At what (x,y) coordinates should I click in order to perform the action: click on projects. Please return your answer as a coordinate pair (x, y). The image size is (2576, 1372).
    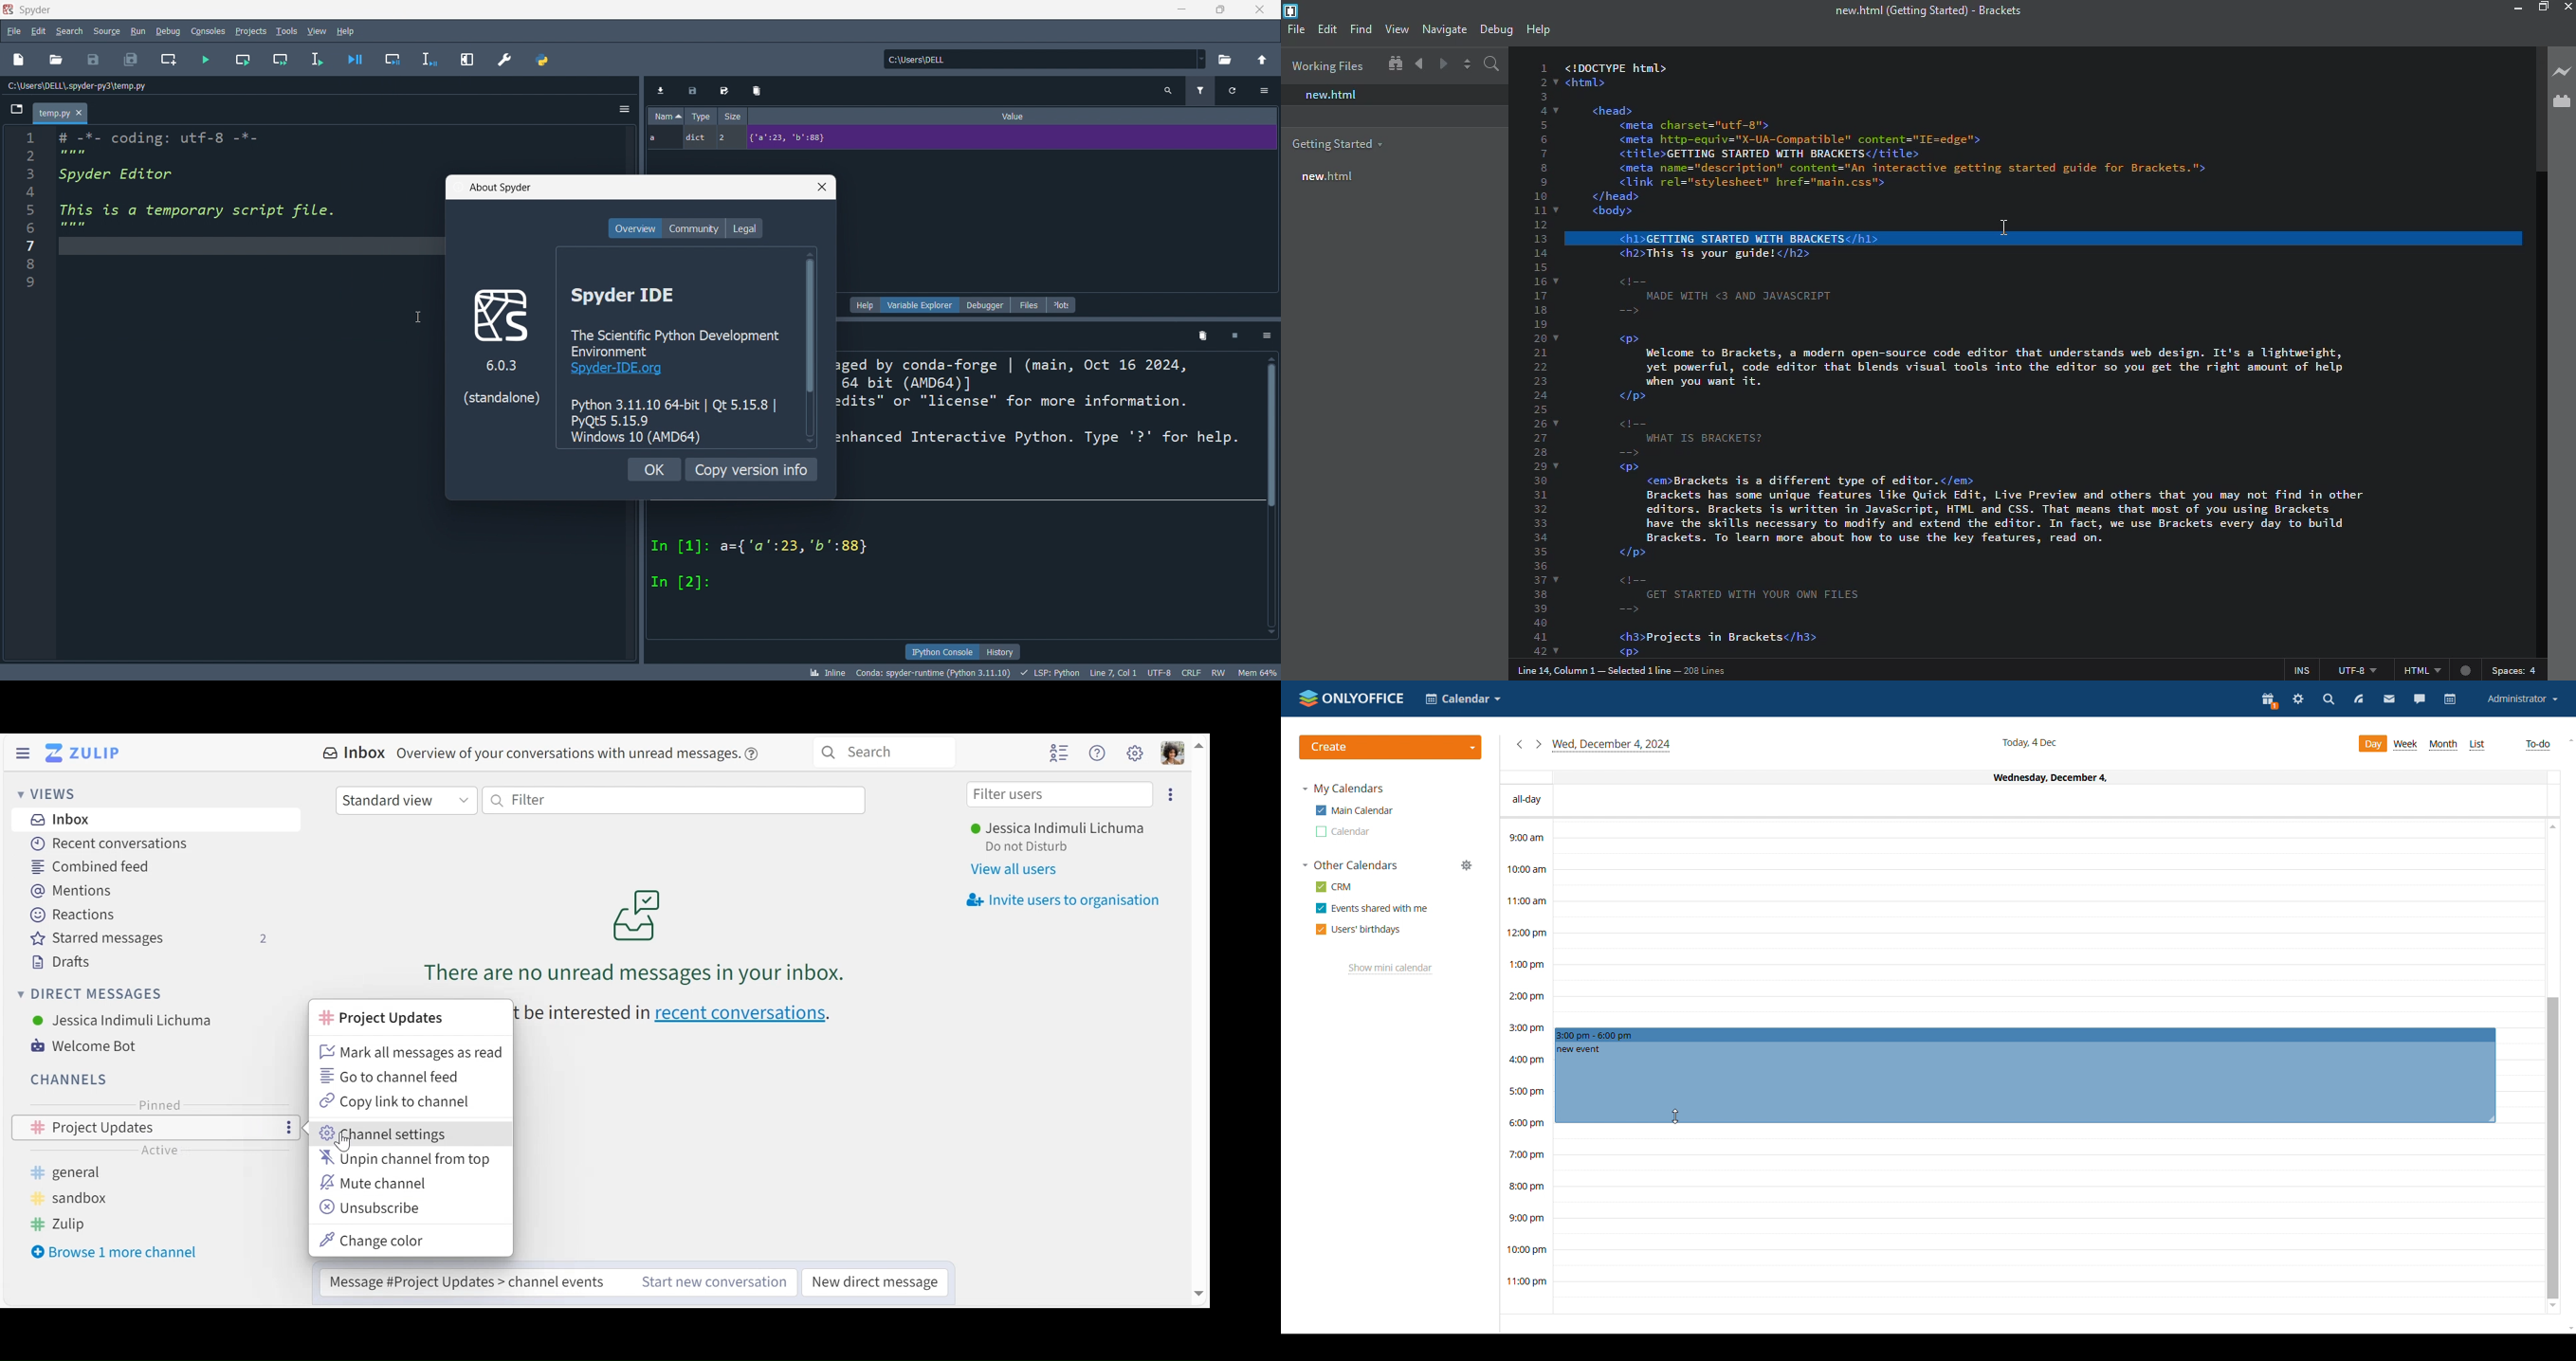
    Looking at the image, I should click on (252, 32).